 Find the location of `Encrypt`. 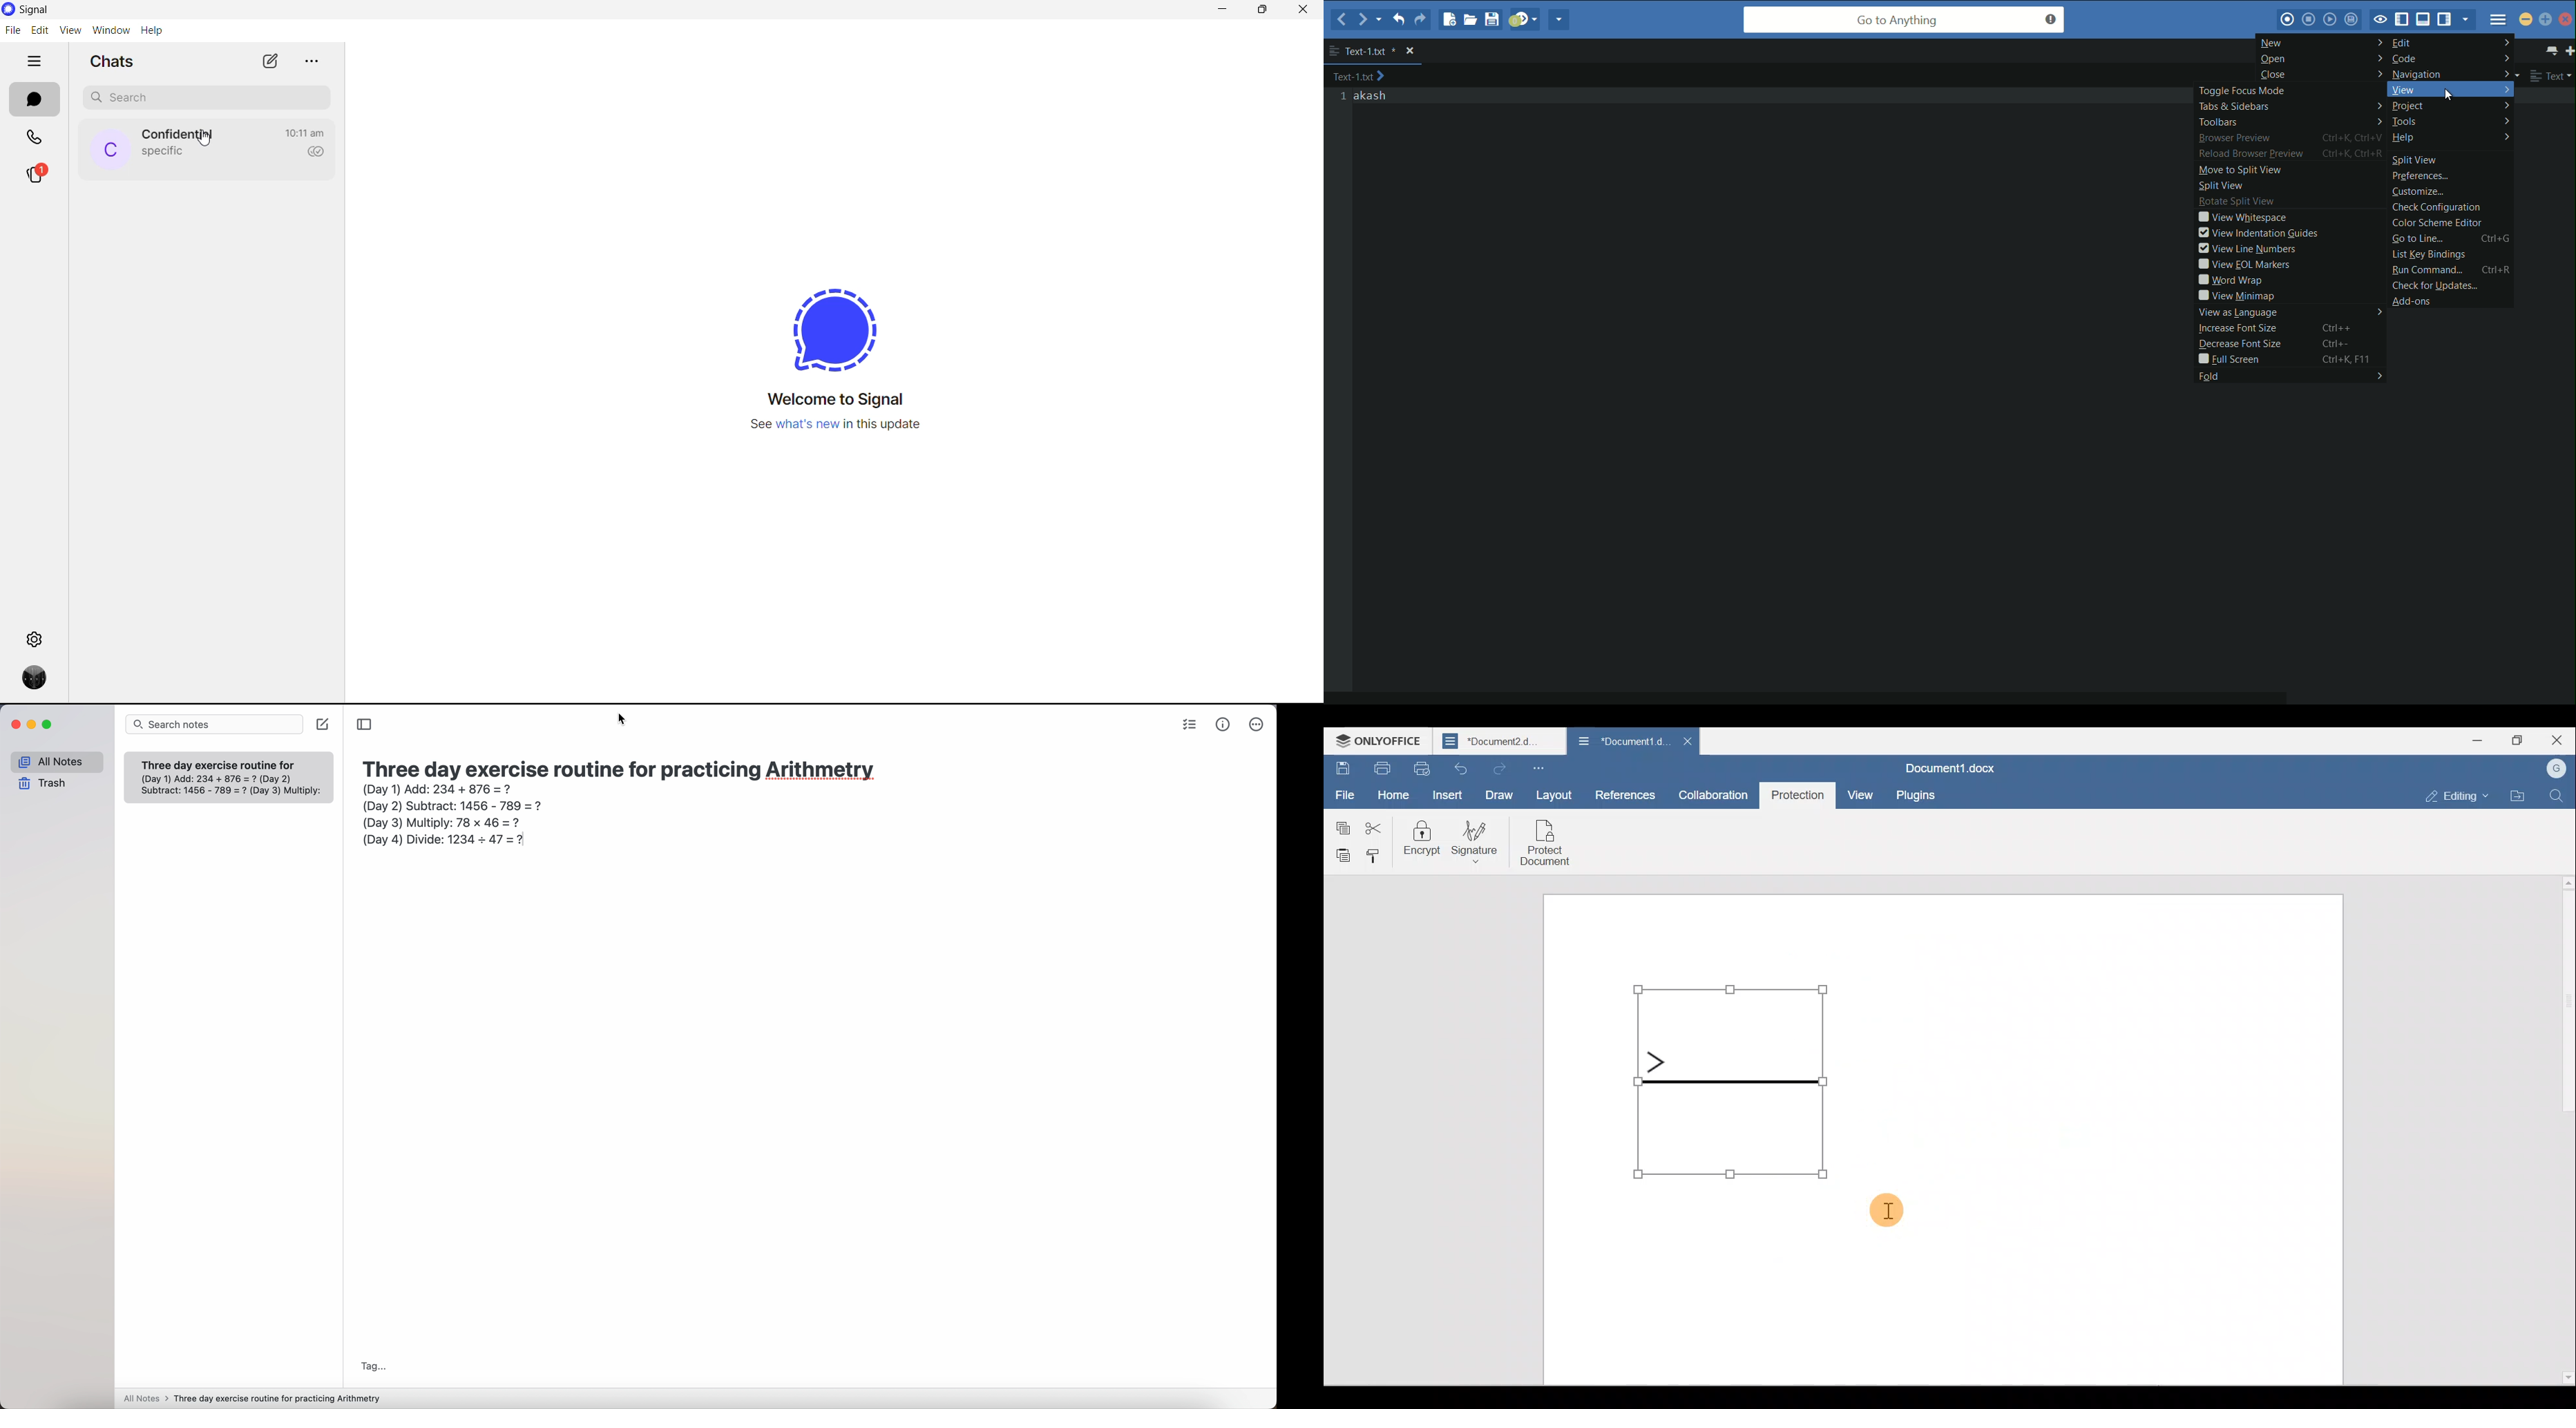

Encrypt is located at coordinates (1424, 841).